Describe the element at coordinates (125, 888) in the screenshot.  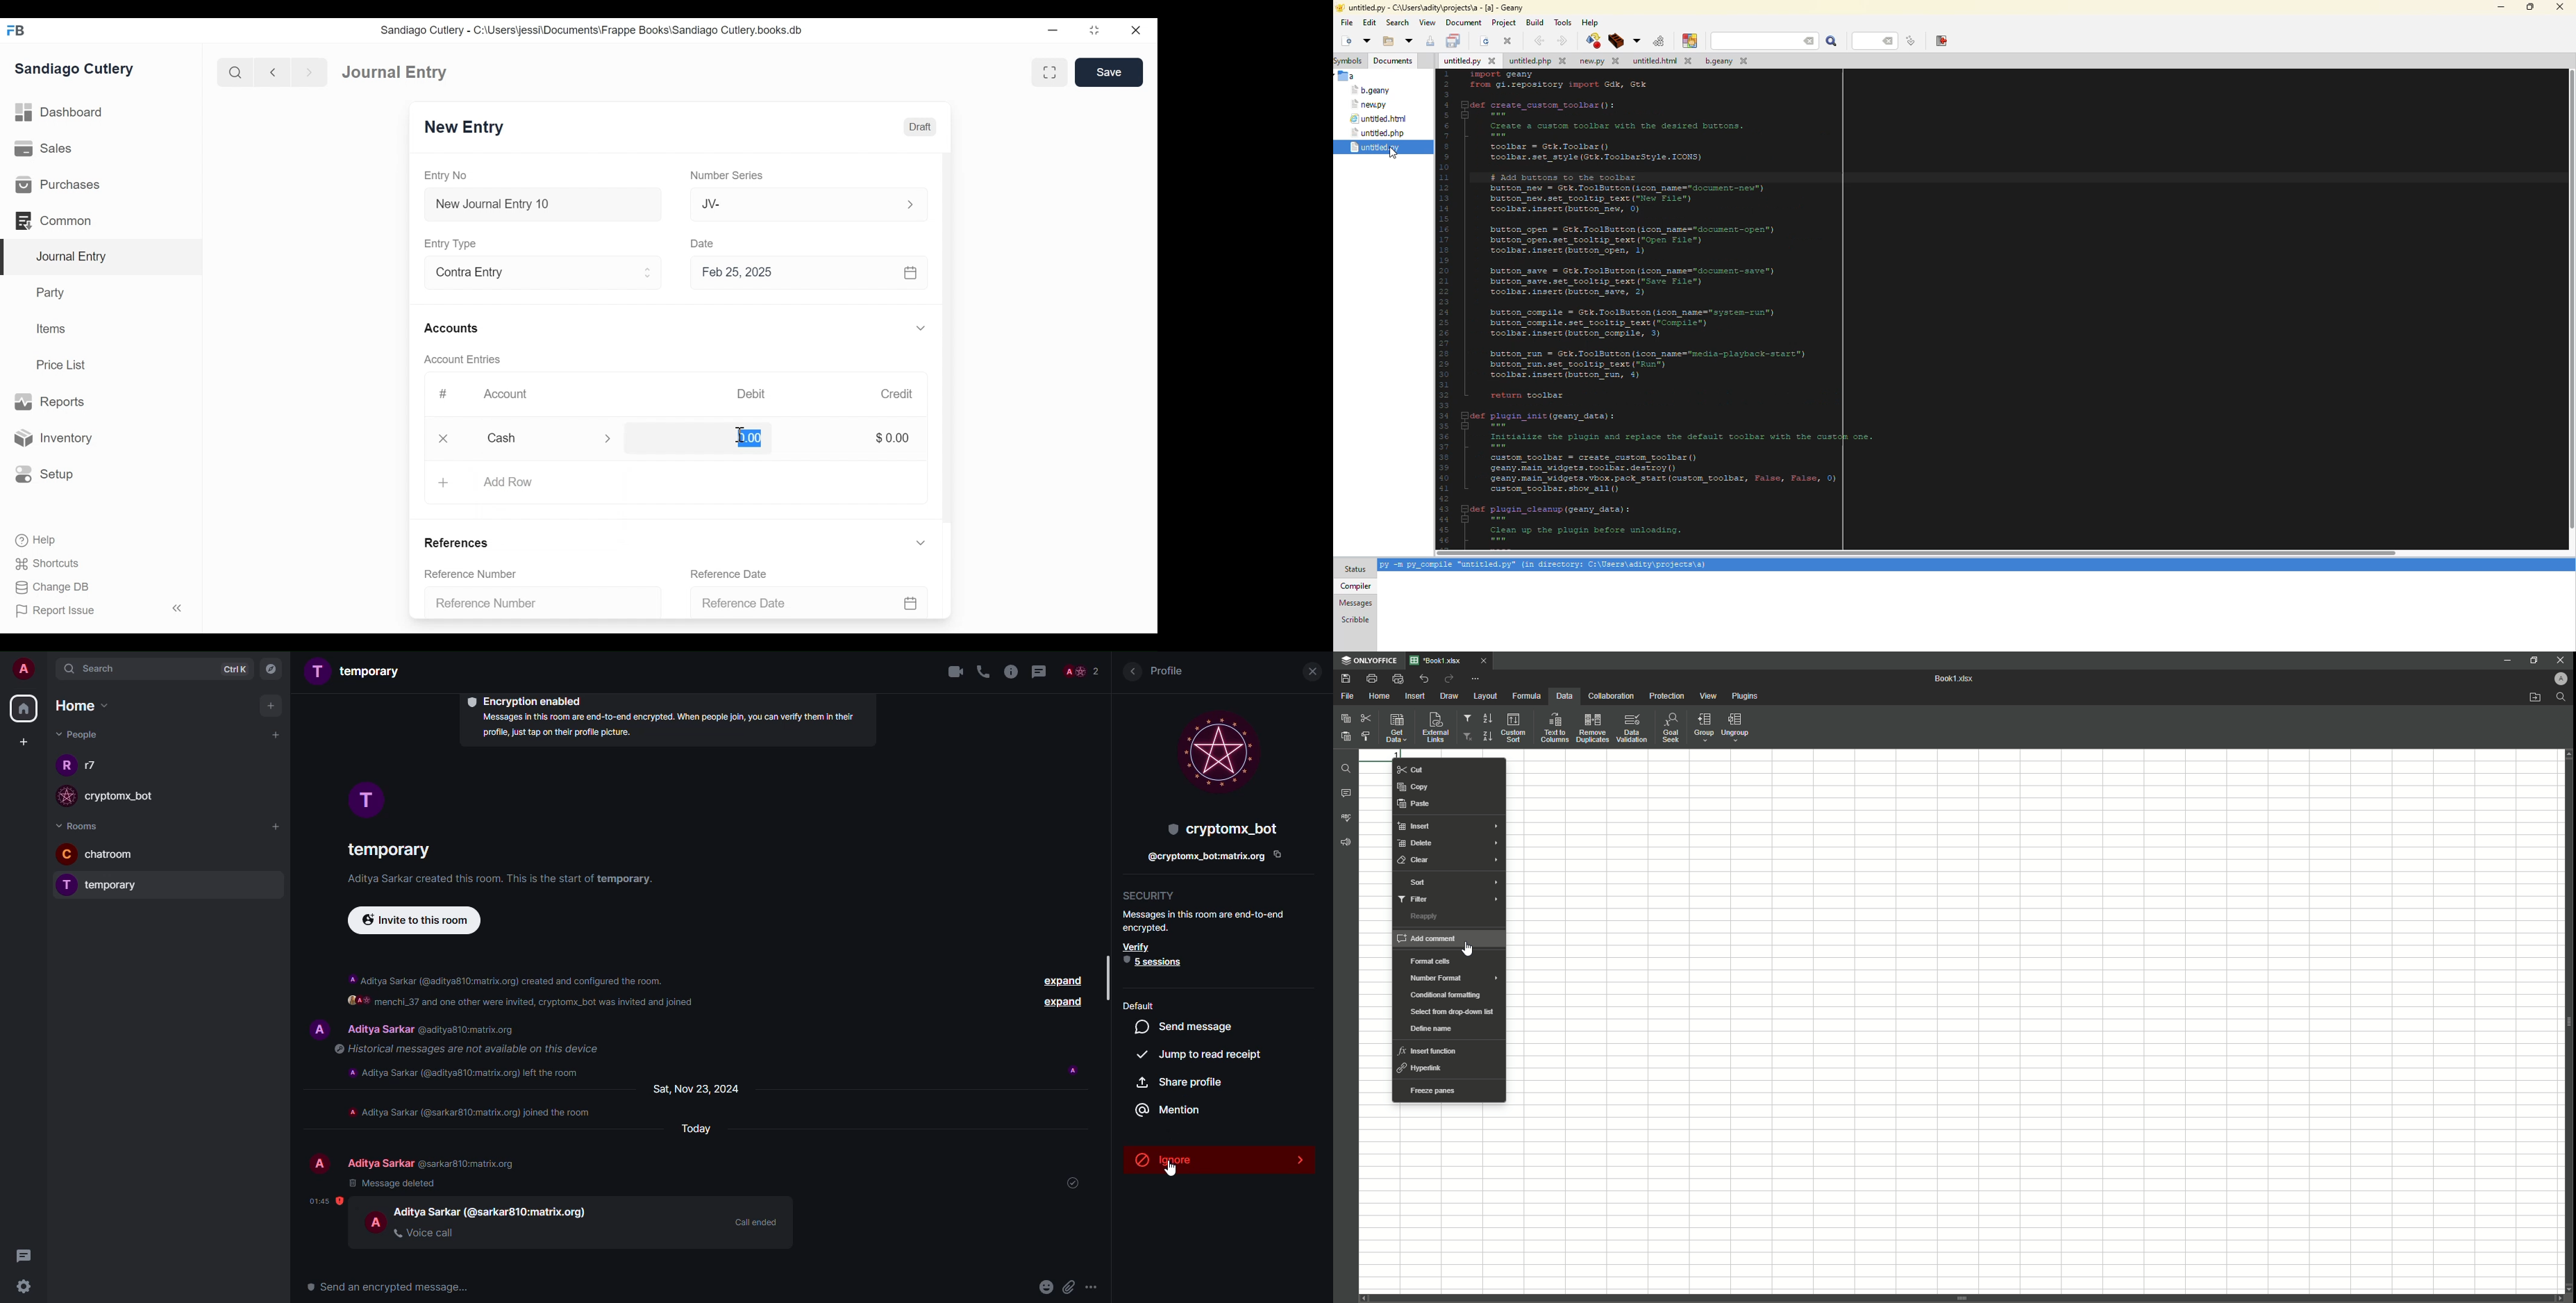
I see `room` at that location.